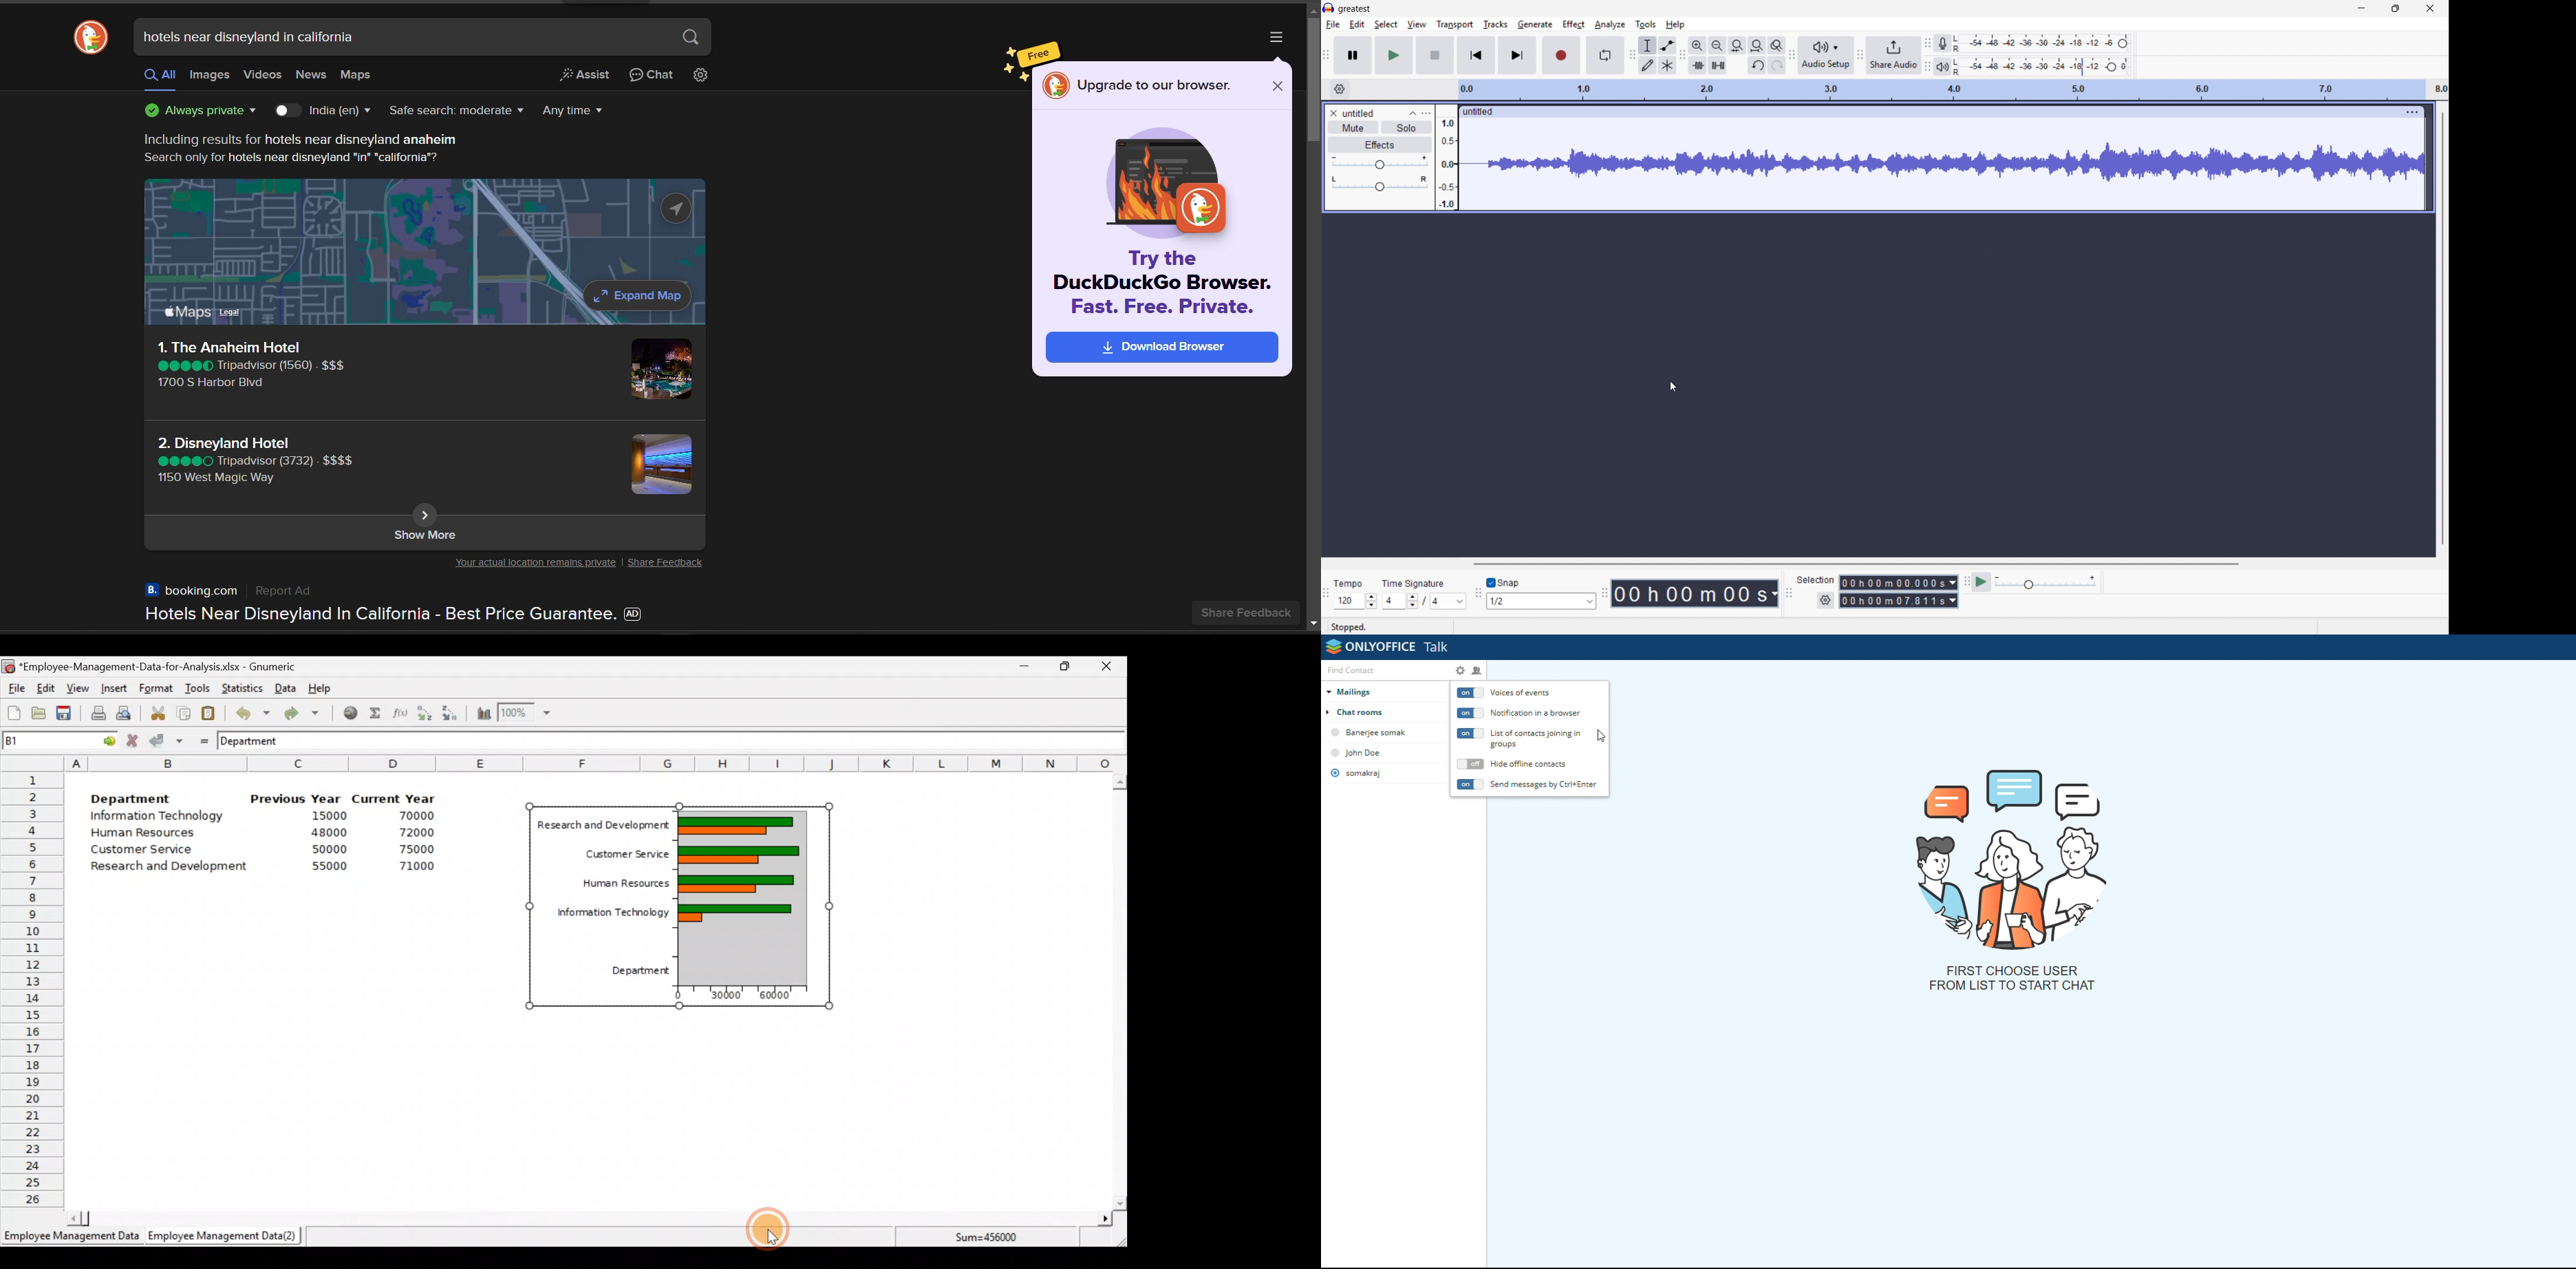  Describe the element at coordinates (1350, 627) in the screenshot. I see `stopped` at that location.